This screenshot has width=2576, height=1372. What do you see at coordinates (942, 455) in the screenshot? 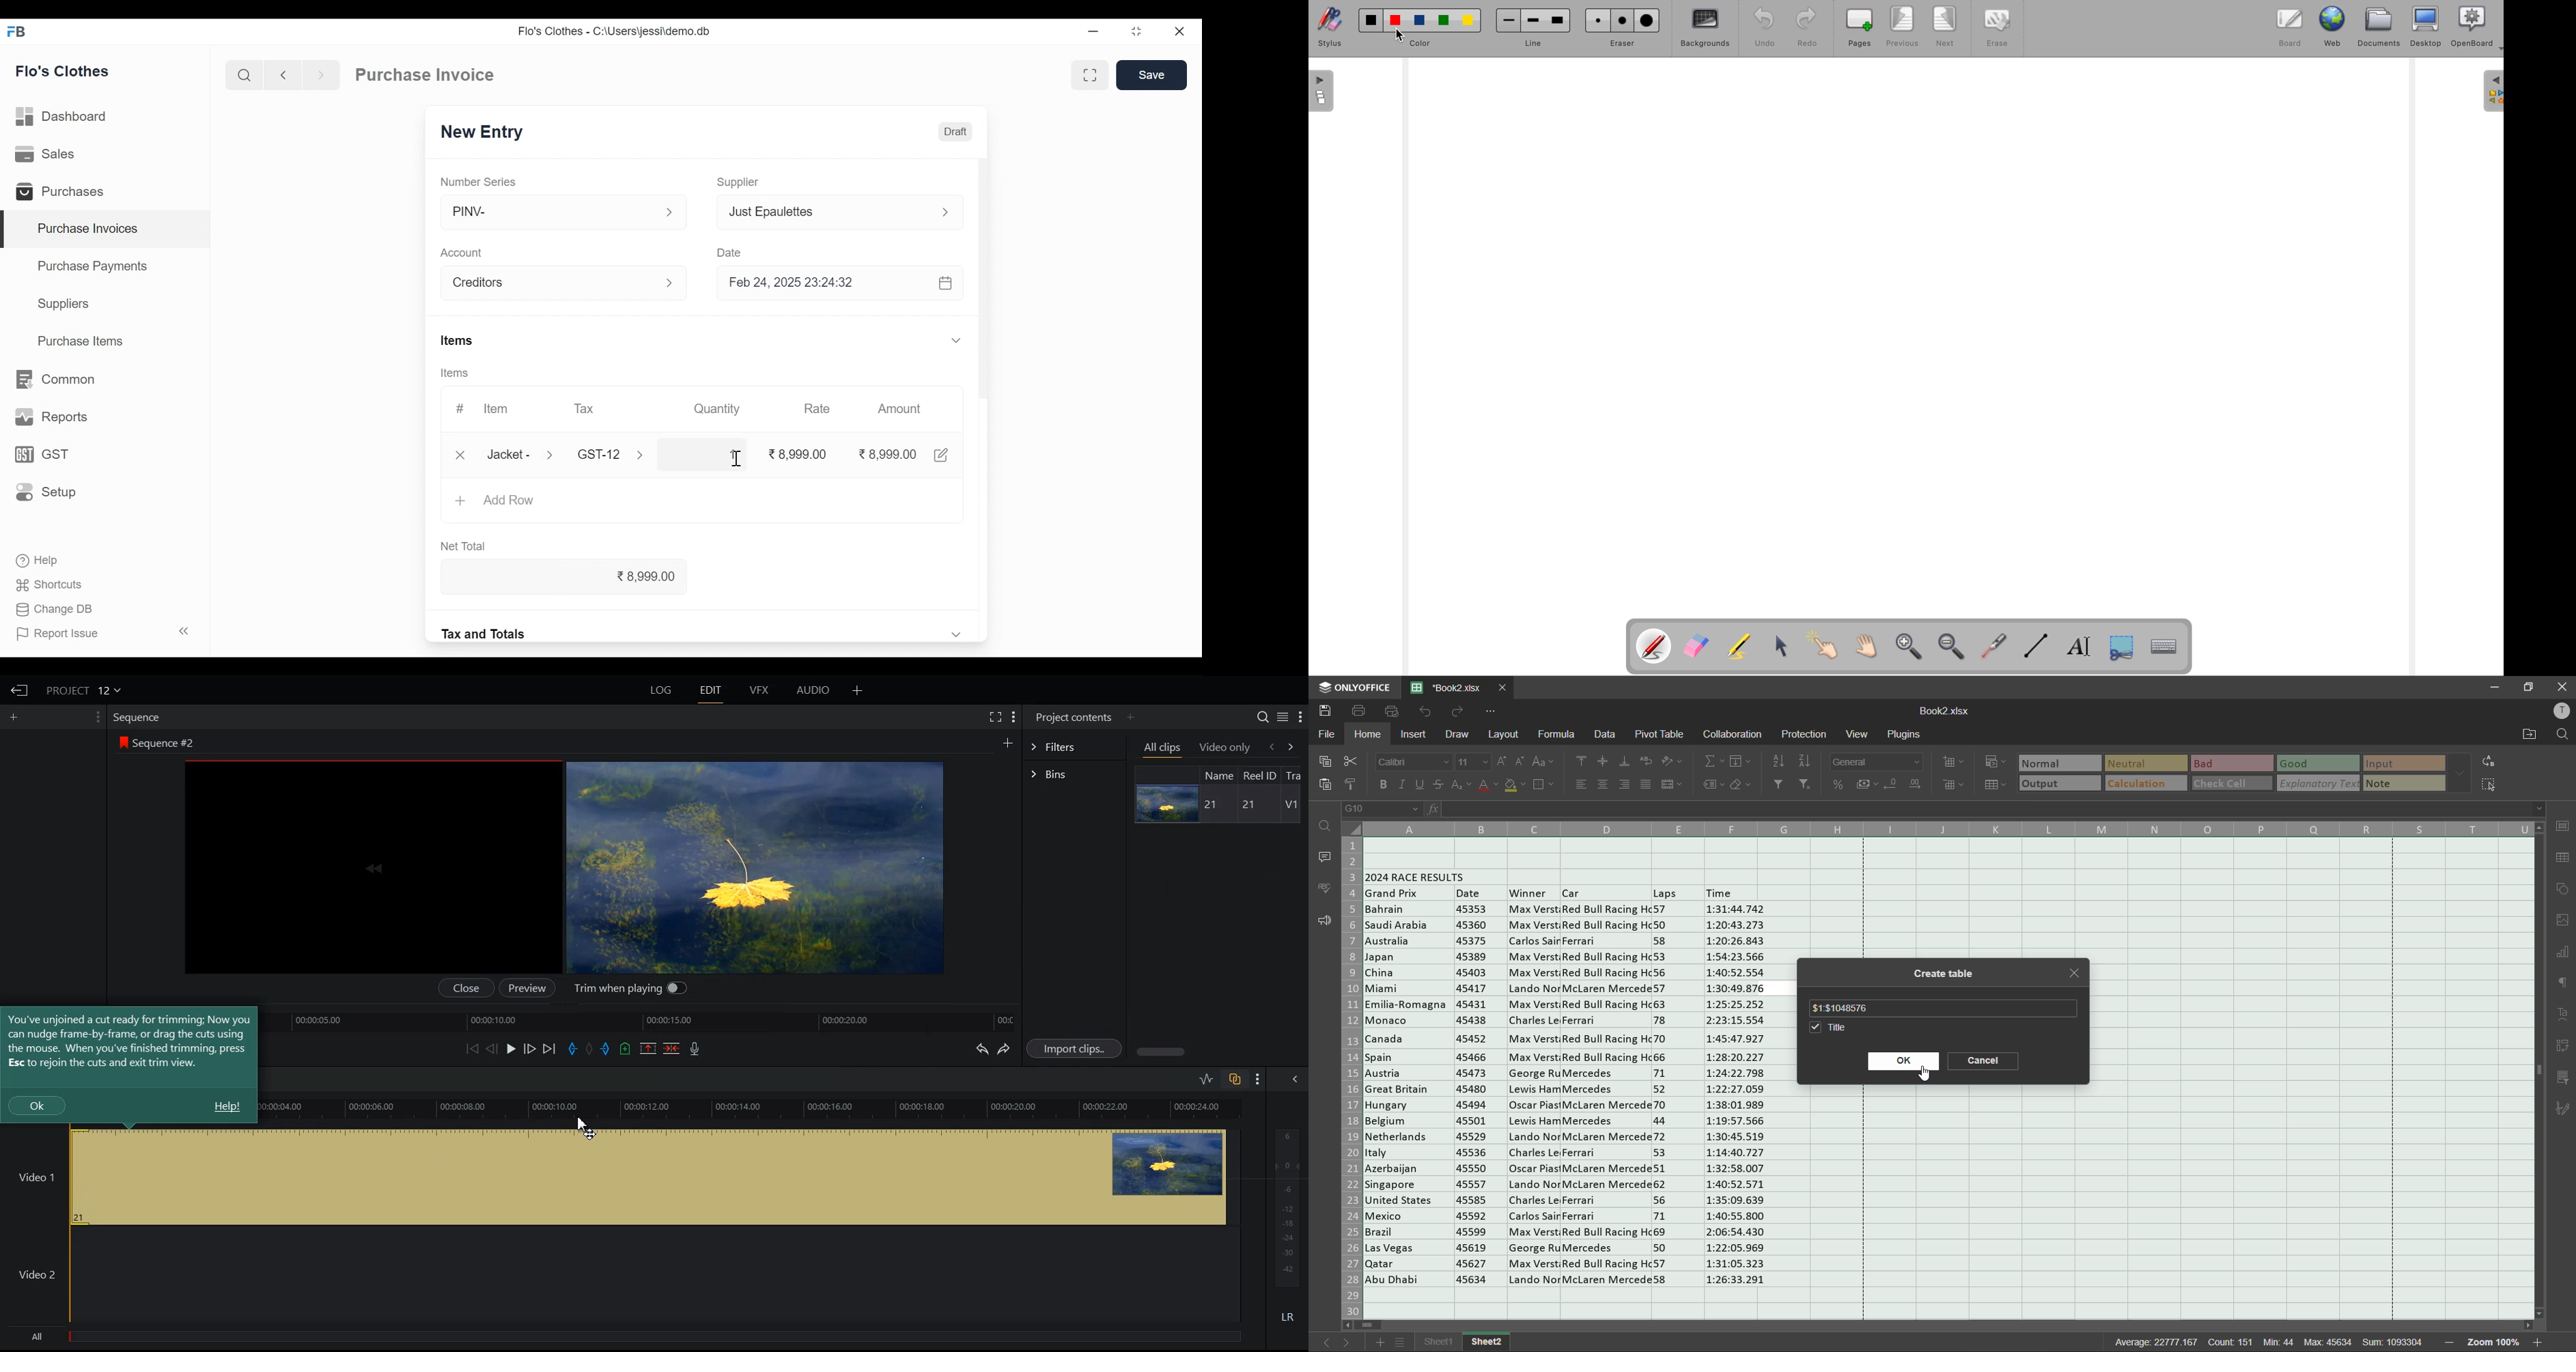
I see `Edit` at bounding box center [942, 455].